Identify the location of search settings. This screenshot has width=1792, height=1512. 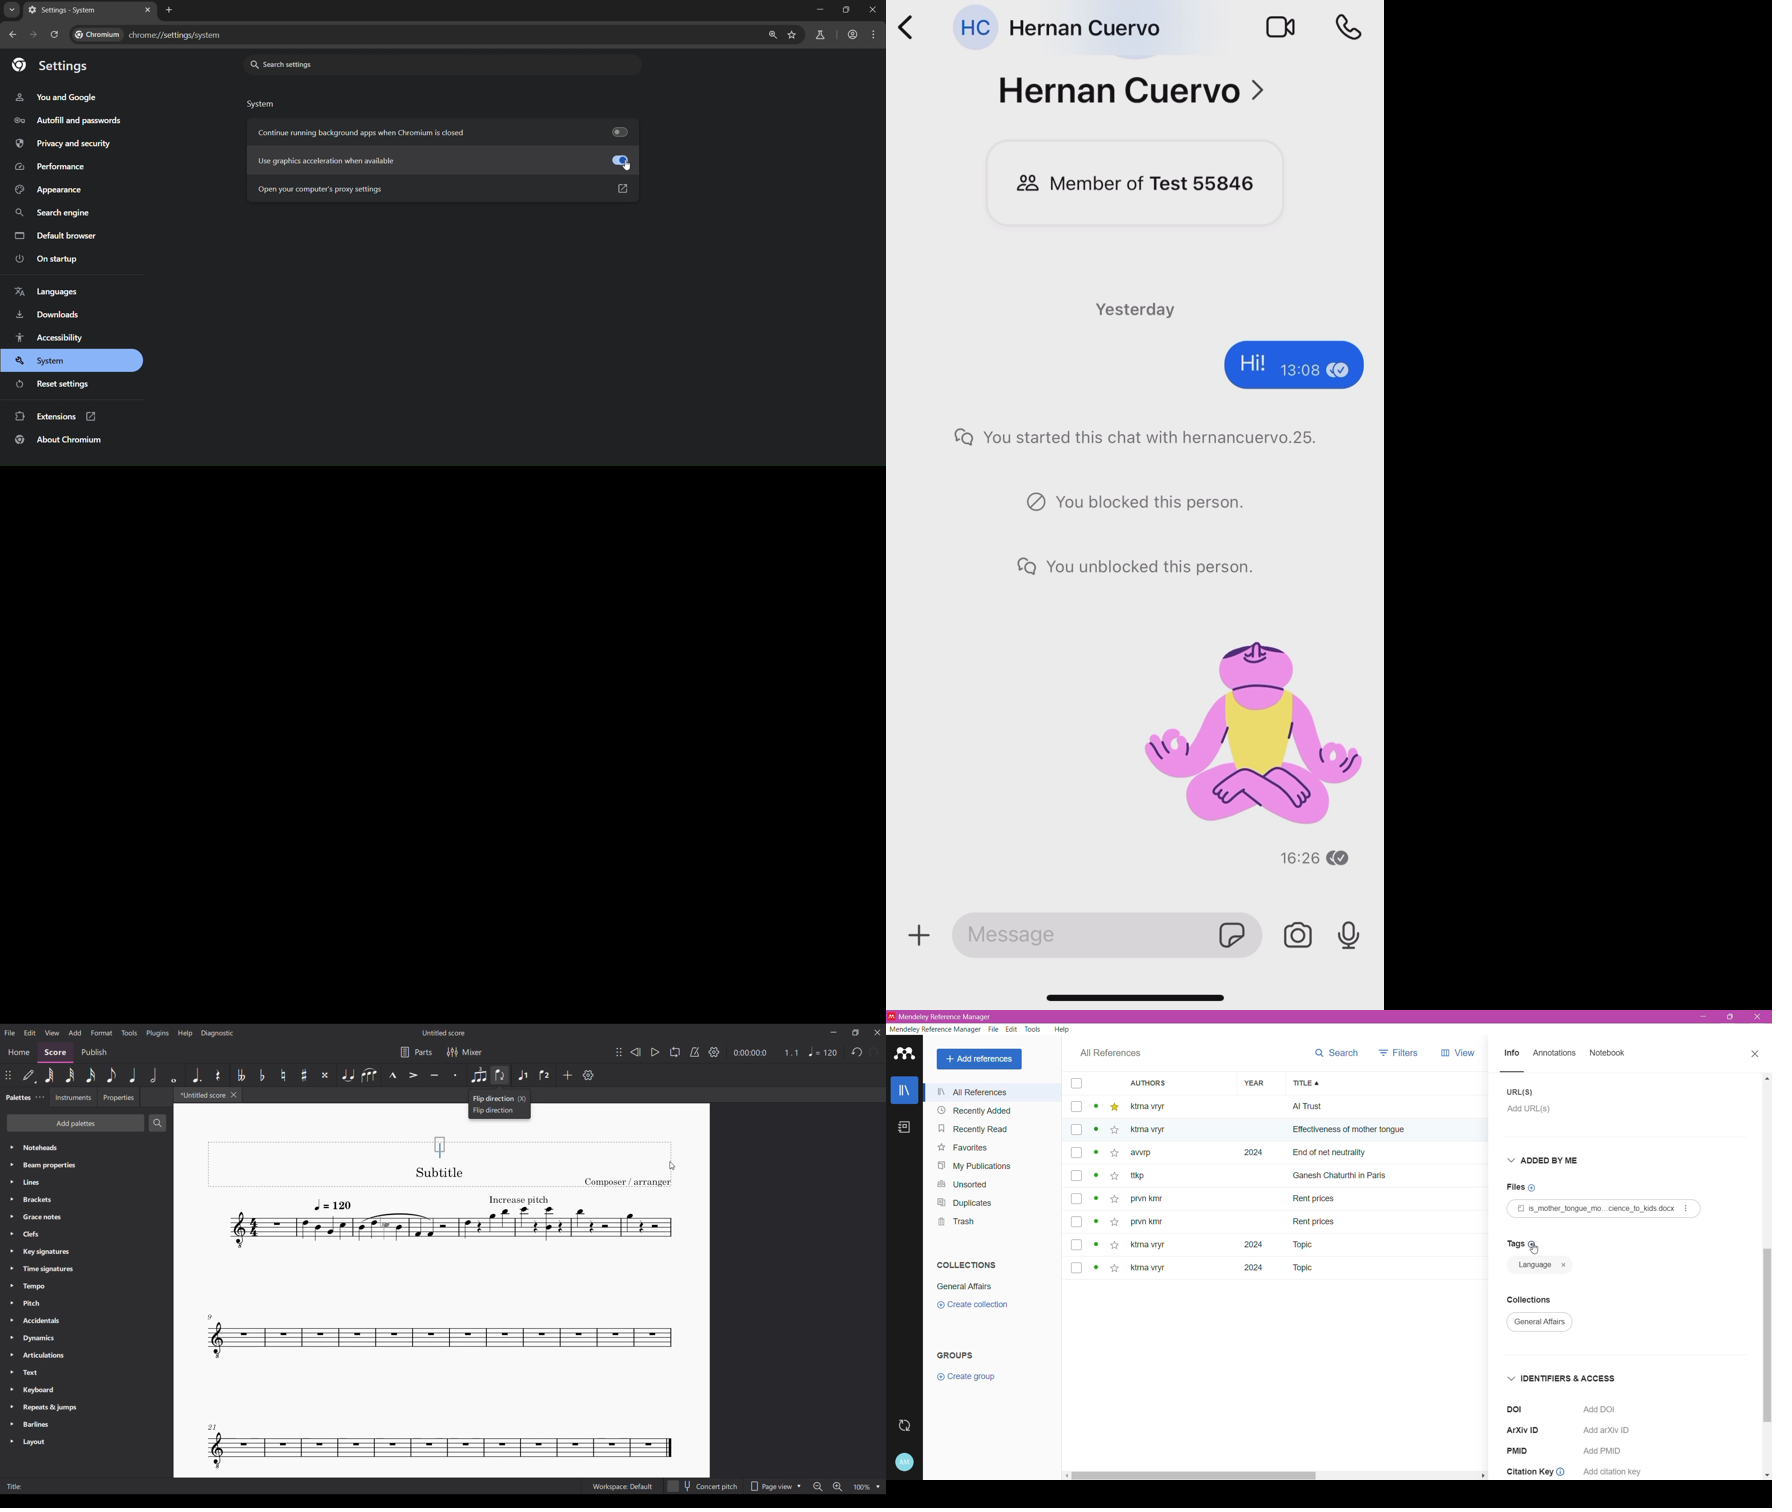
(352, 65).